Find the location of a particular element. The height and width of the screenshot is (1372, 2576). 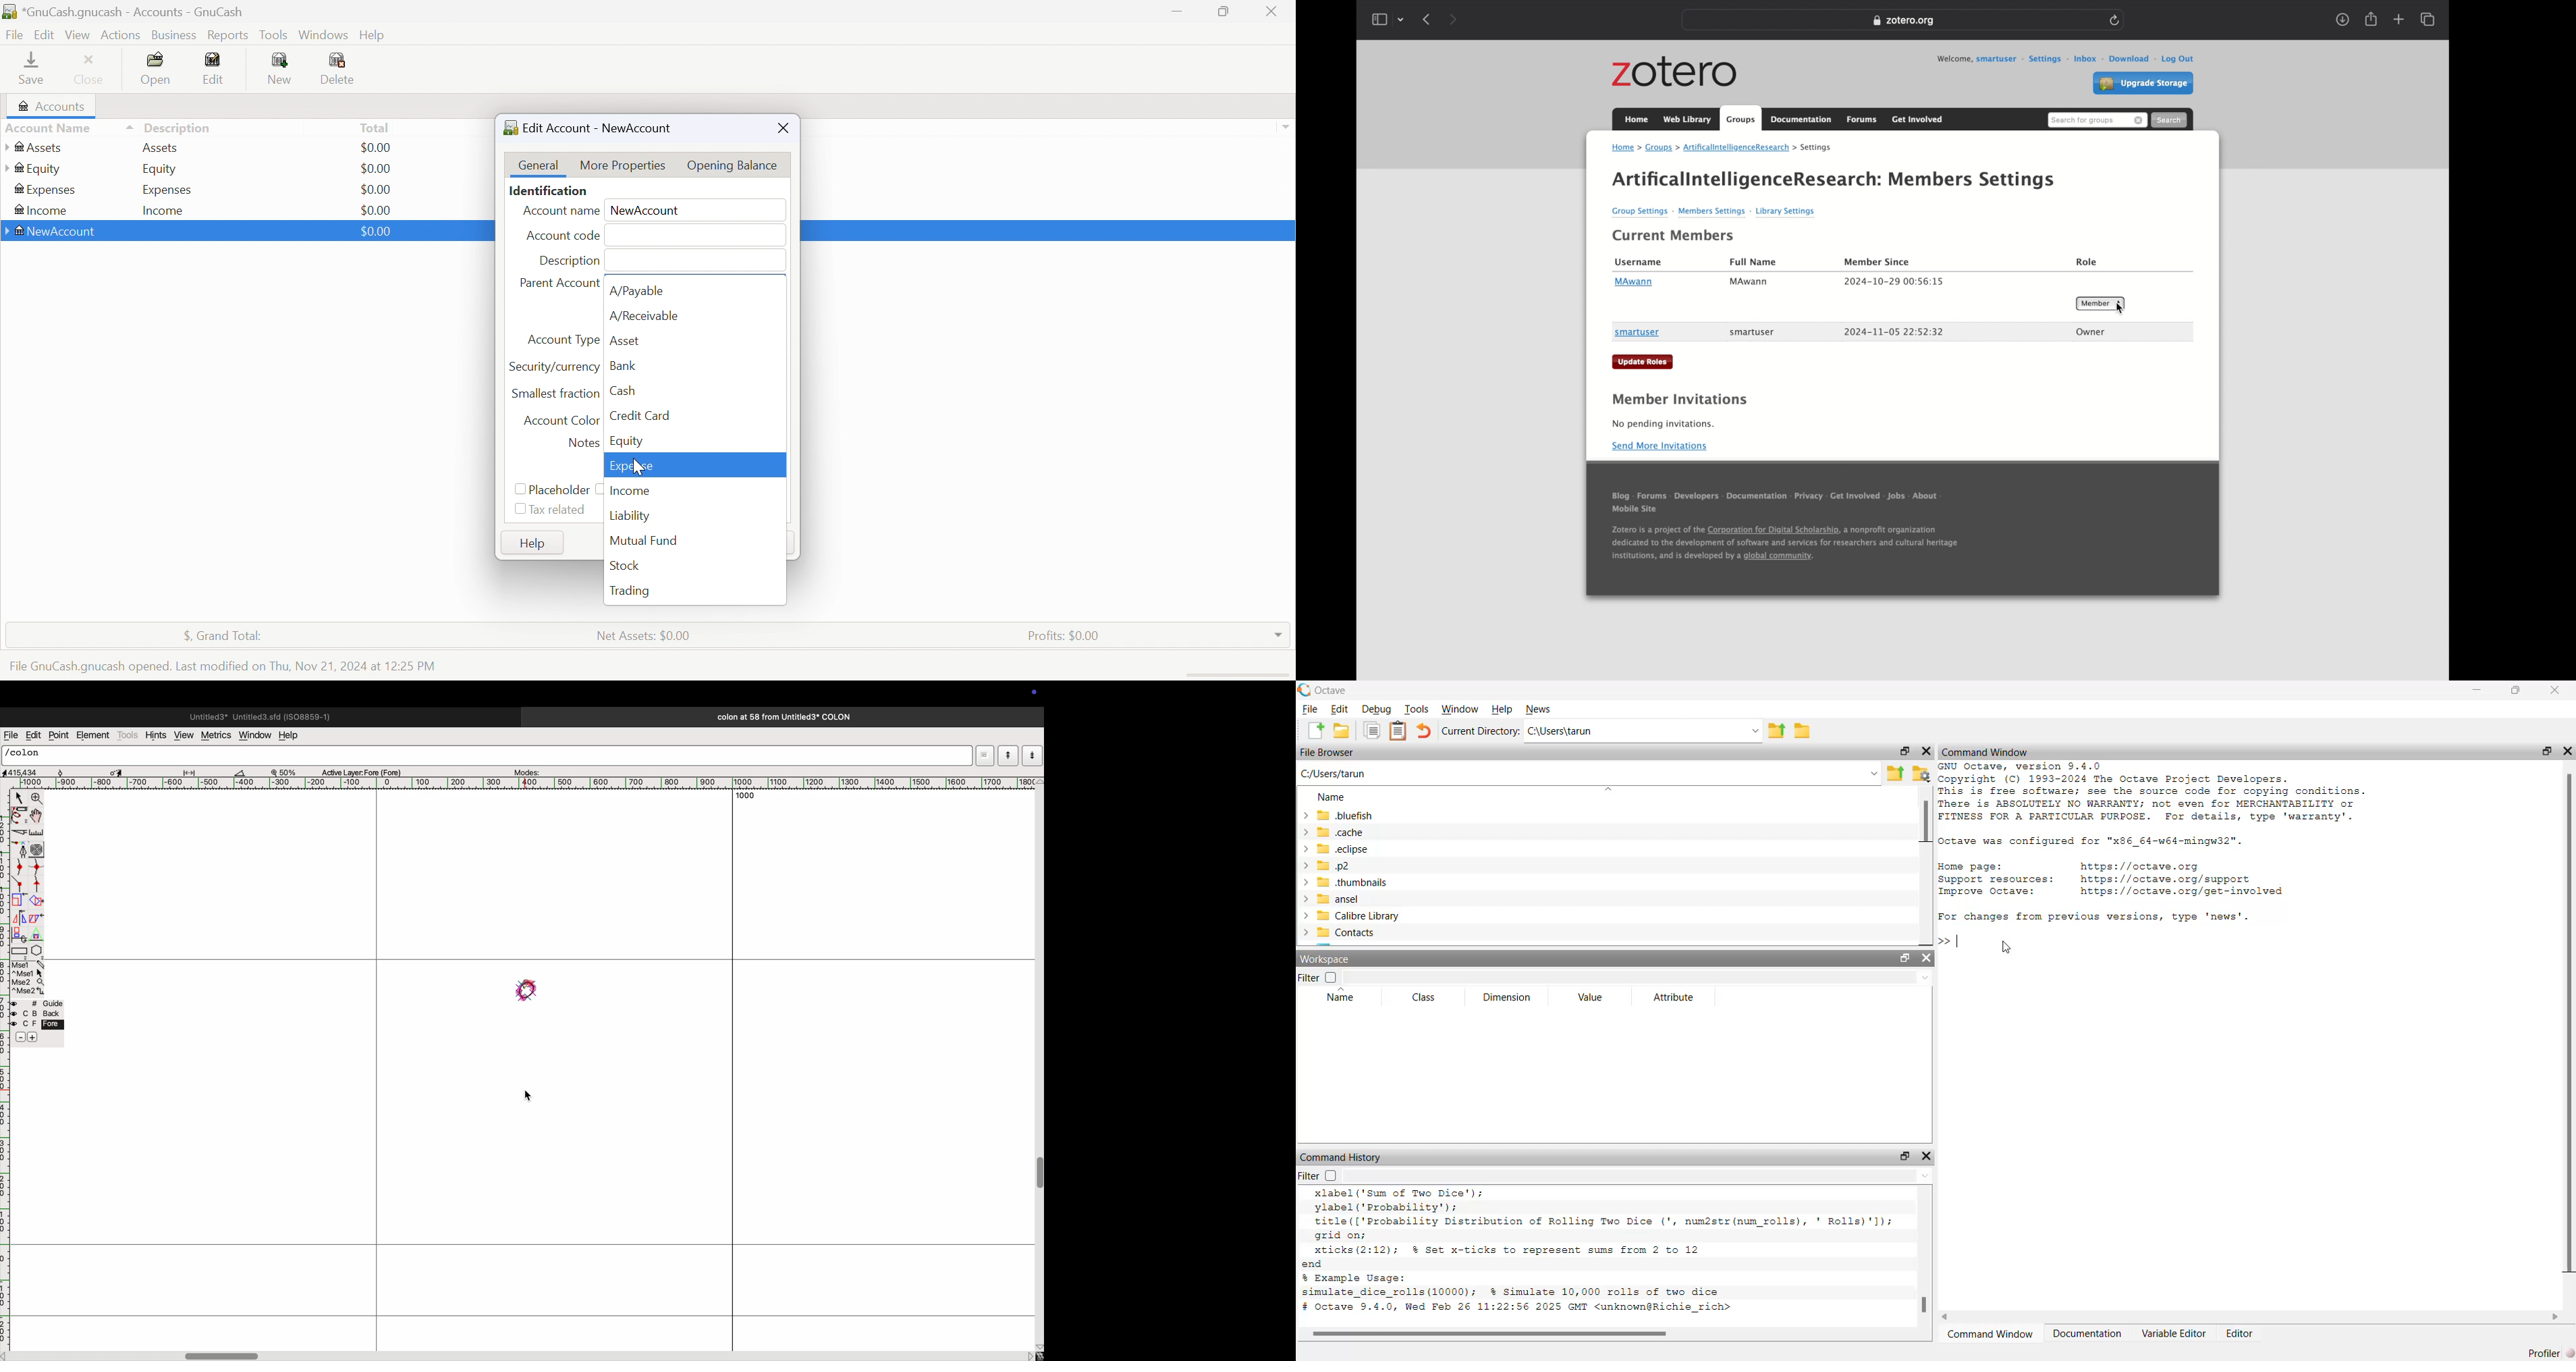

Identification is located at coordinates (549, 192).